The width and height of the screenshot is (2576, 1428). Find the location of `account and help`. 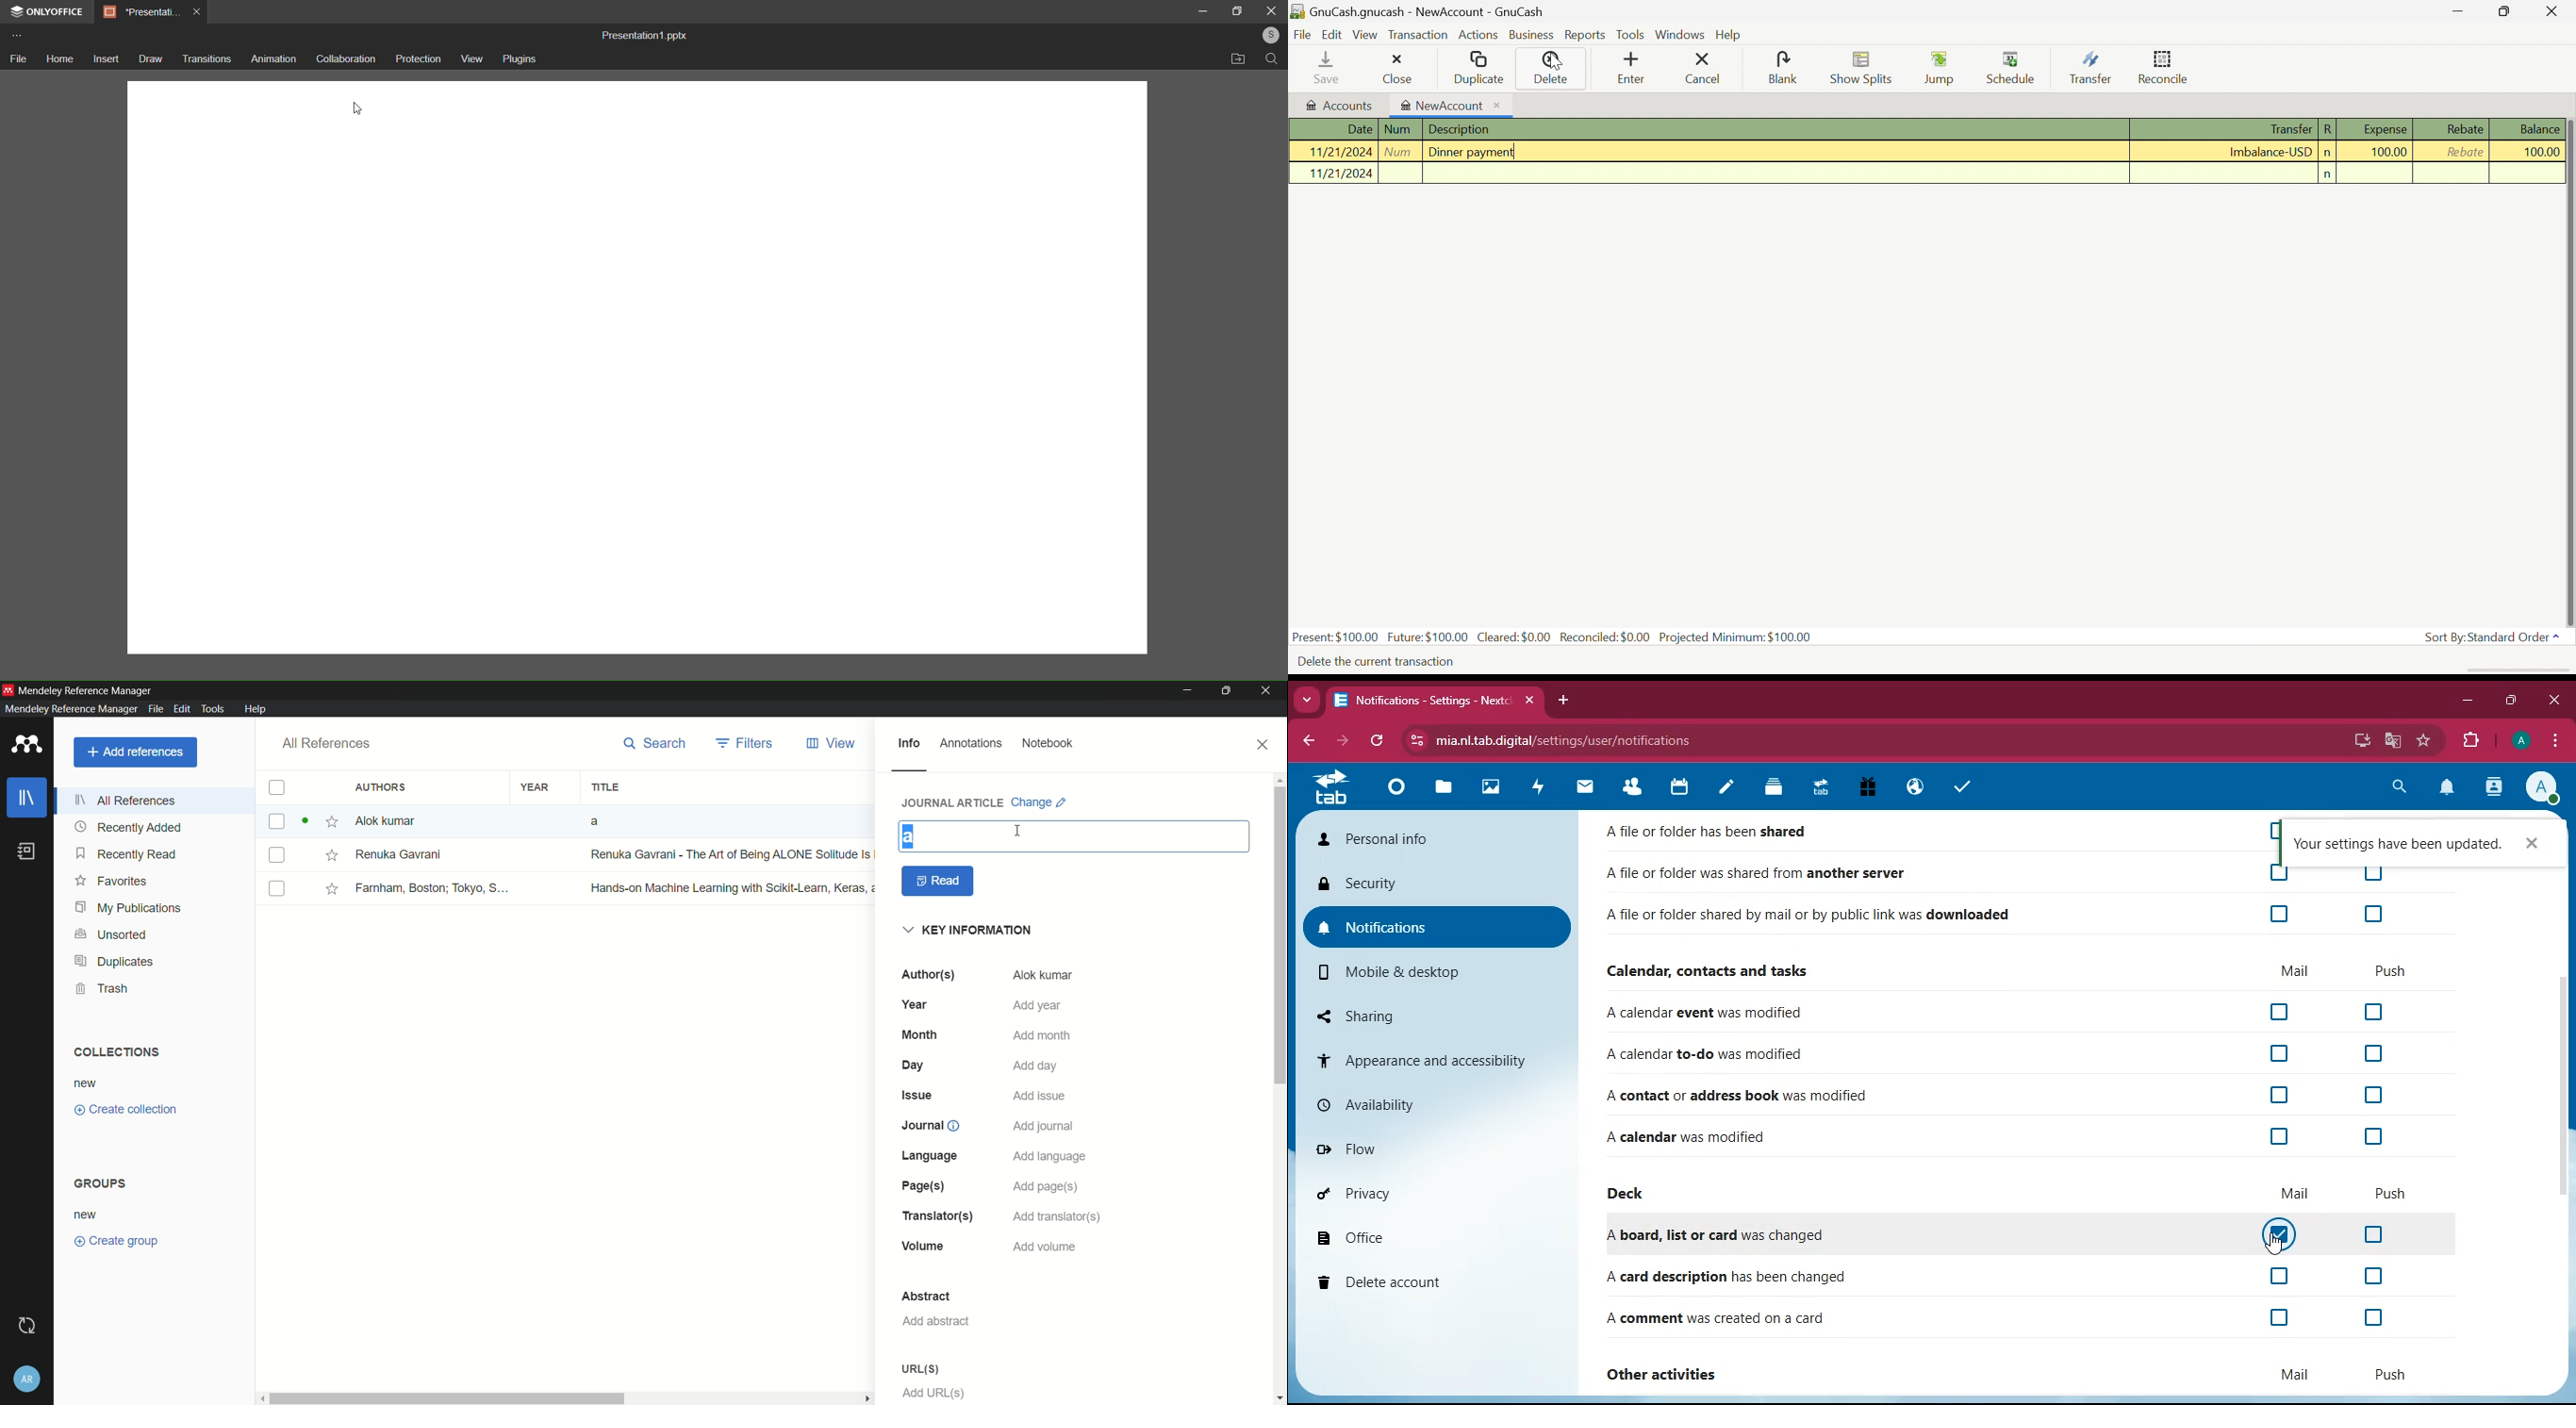

account and help is located at coordinates (29, 1379).